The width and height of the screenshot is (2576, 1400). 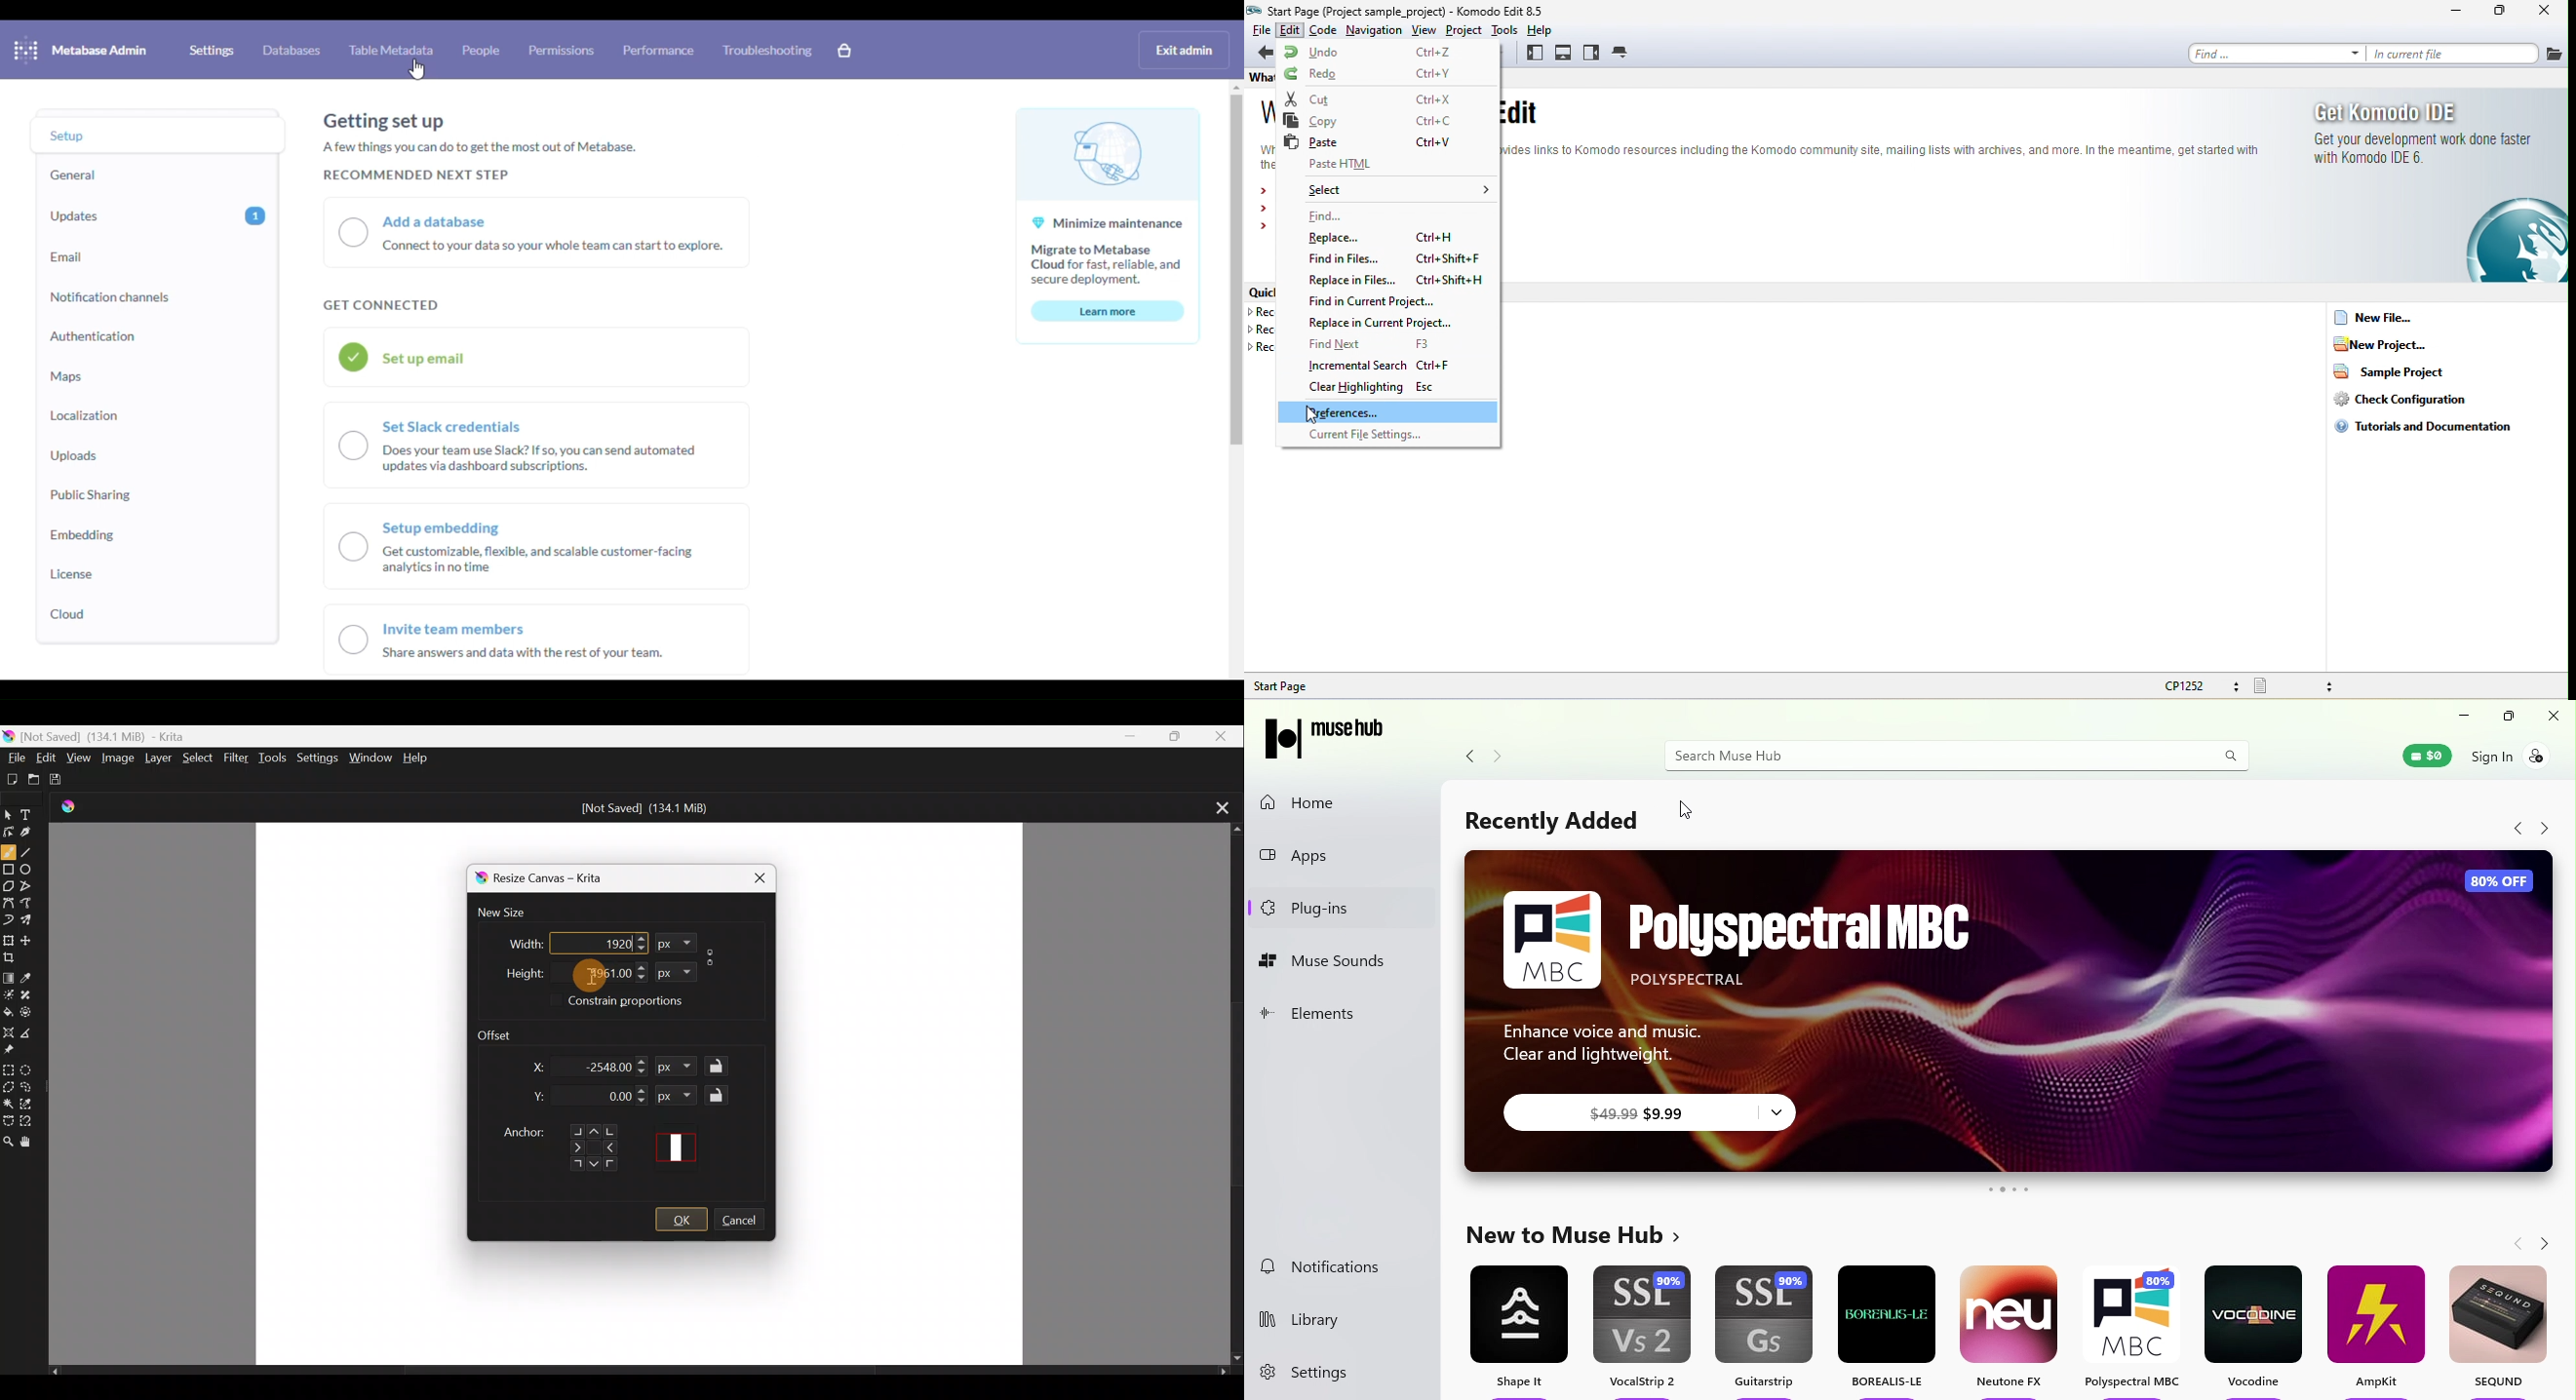 What do you see at coordinates (1575, 1232) in the screenshot?
I see `New to muse hub` at bounding box center [1575, 1232].